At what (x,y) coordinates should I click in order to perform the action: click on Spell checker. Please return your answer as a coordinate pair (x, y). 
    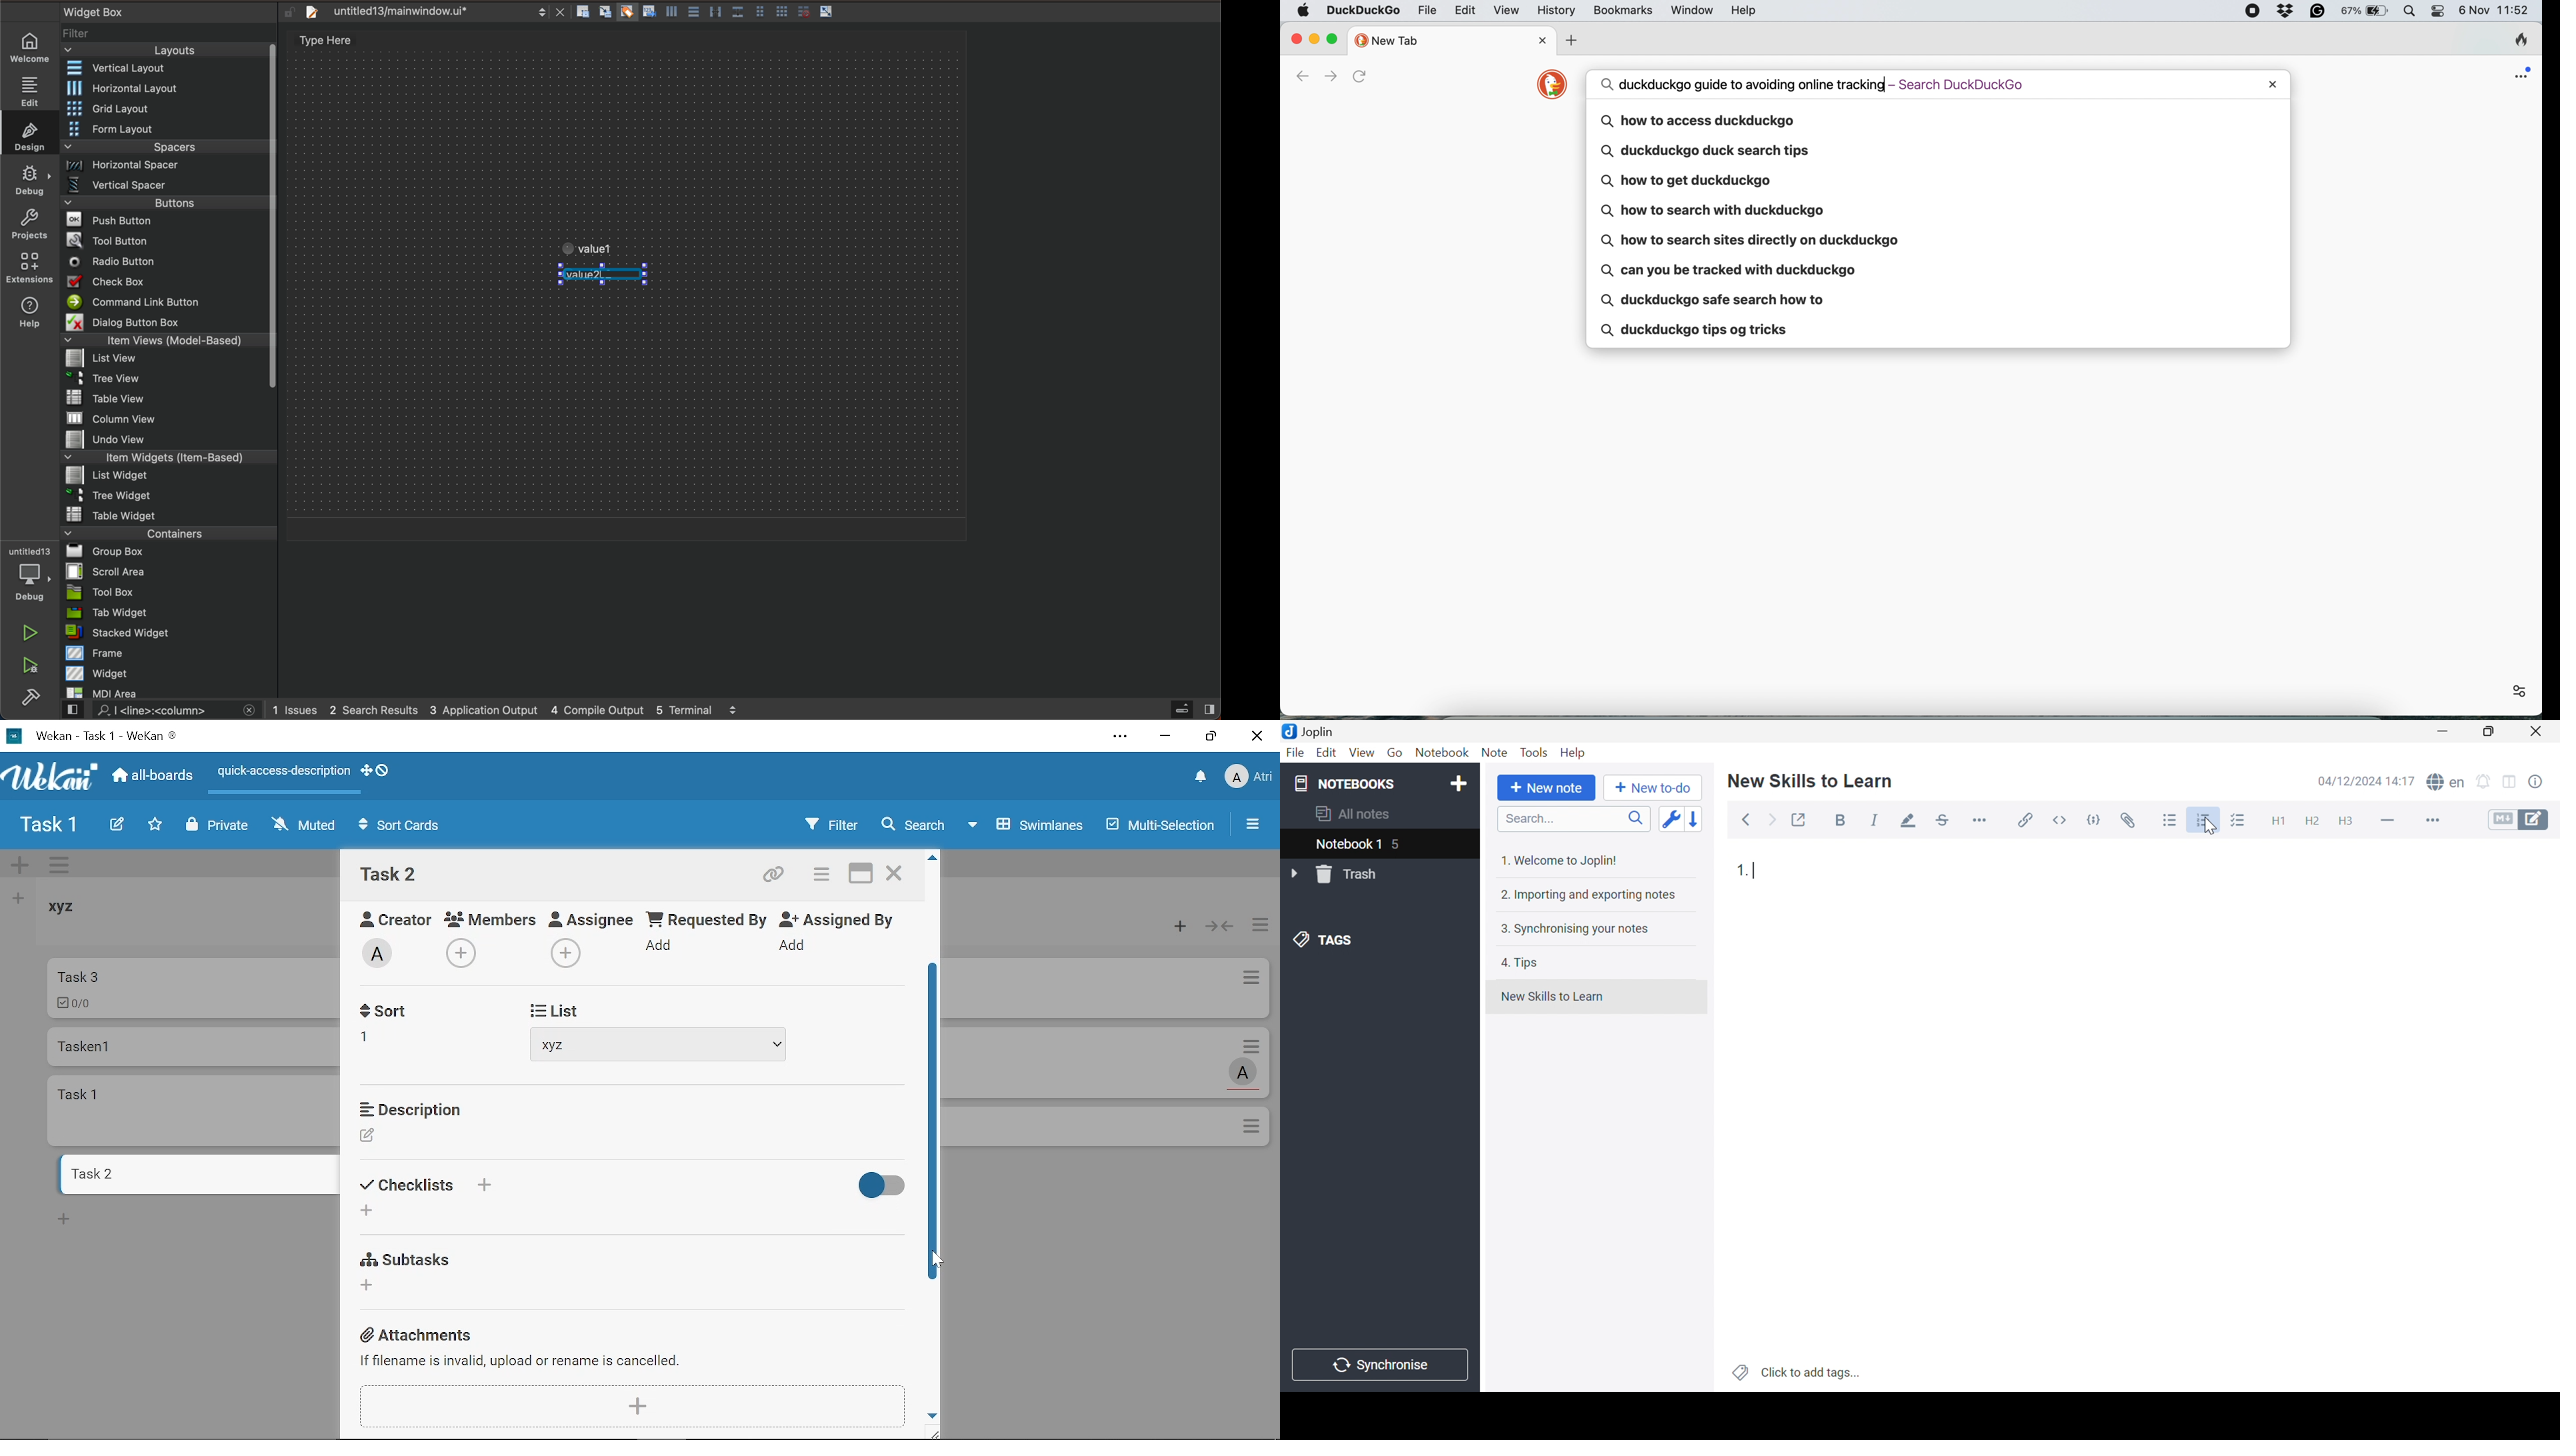
    Looking at the image, I should click on (2445, 781).